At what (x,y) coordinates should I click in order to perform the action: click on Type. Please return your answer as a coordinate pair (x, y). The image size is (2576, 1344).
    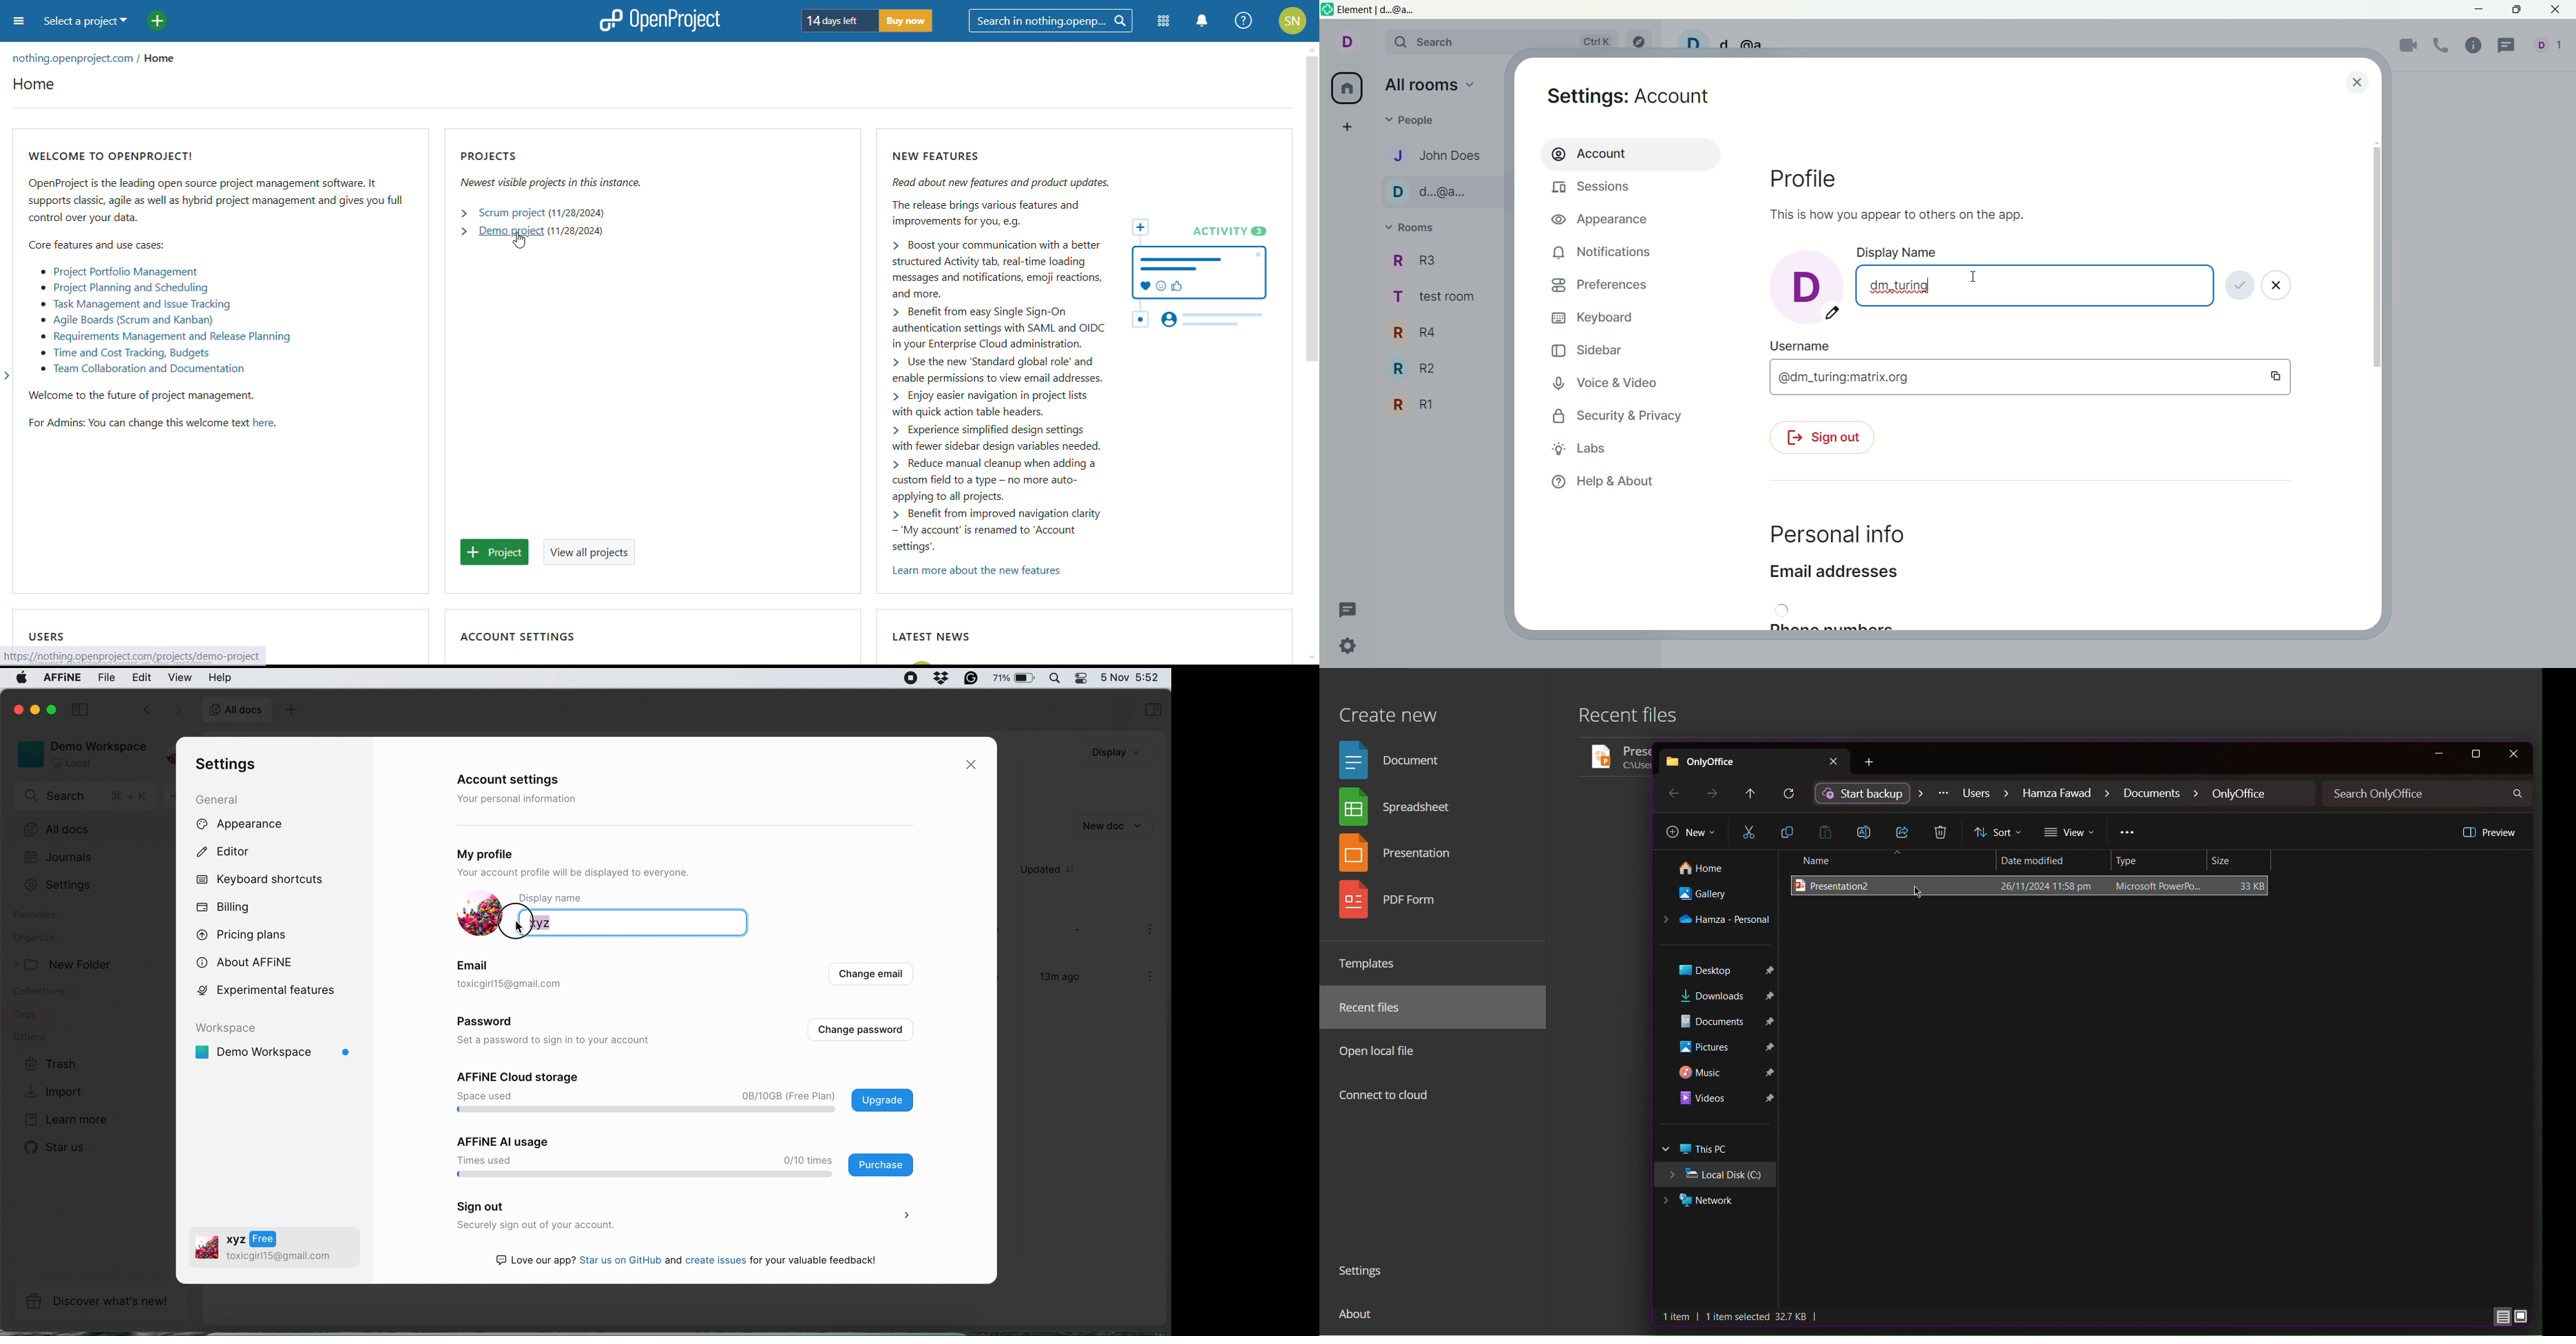
    Looking at the image, I should click on (2162, 861).